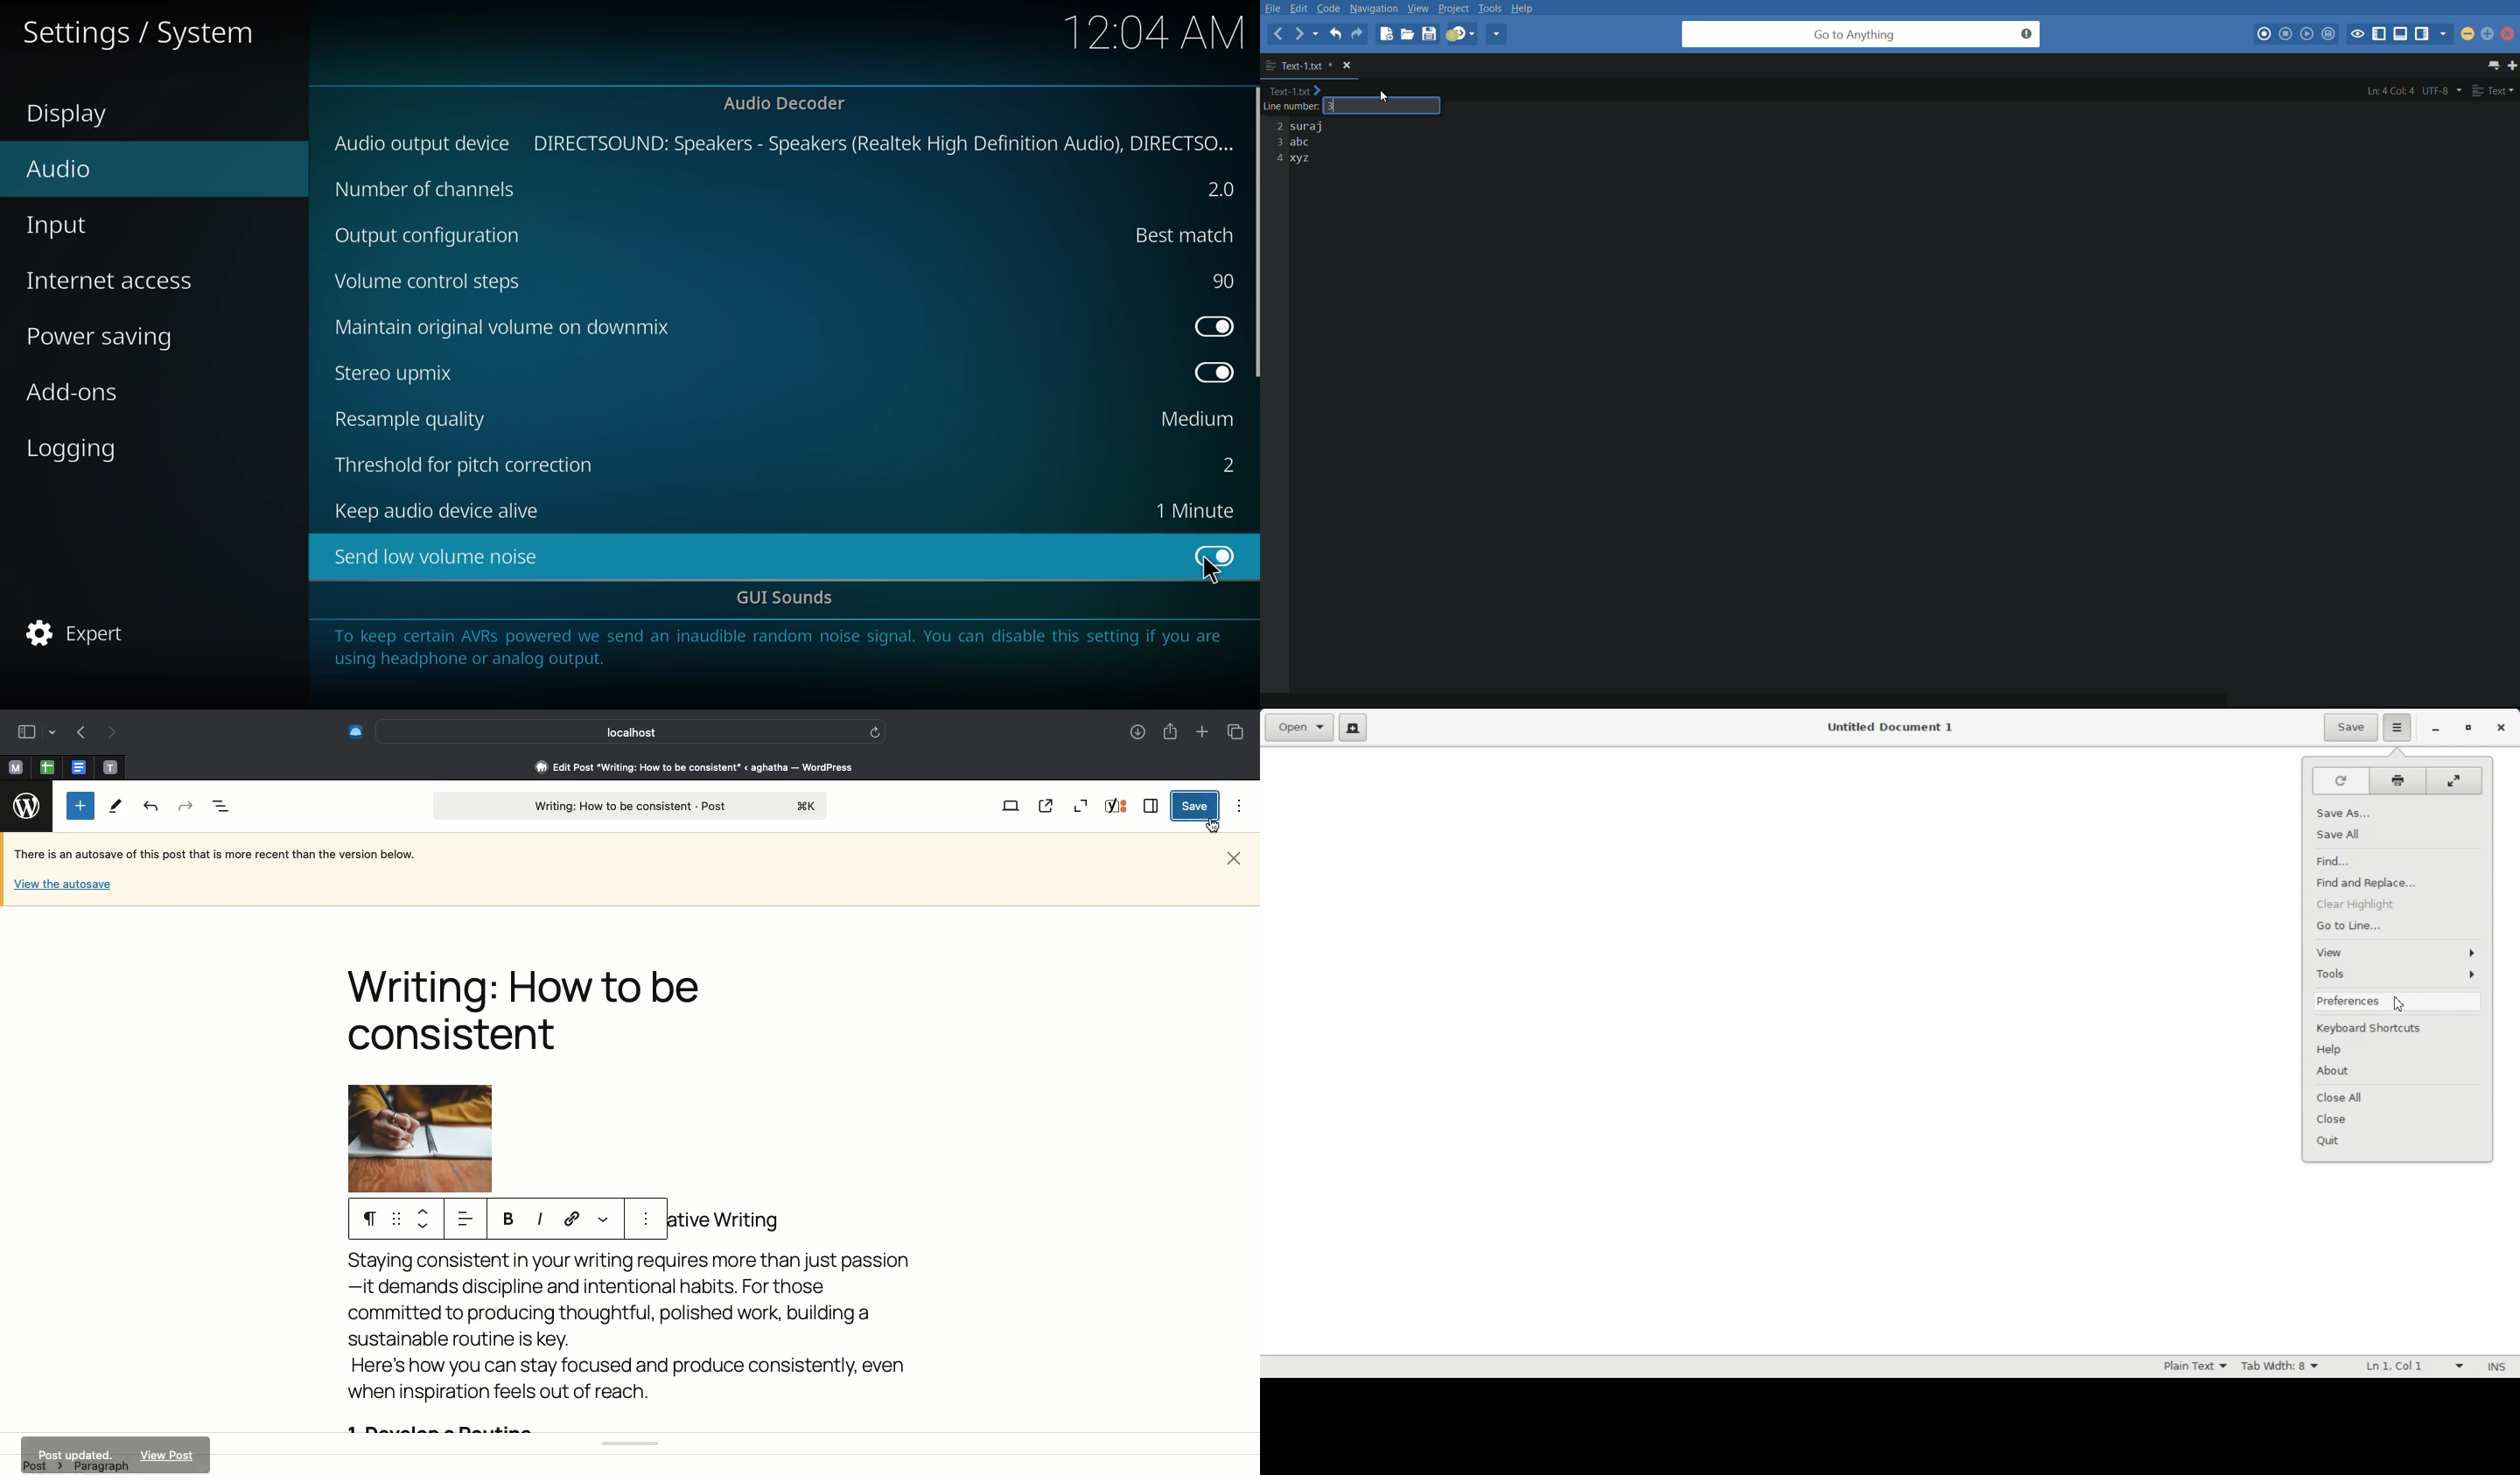 The height and width of the screenshot is (1484, 2520). Describe the element at coordinates (2398, 814) in the screenshot. I see `Save As` at that location.